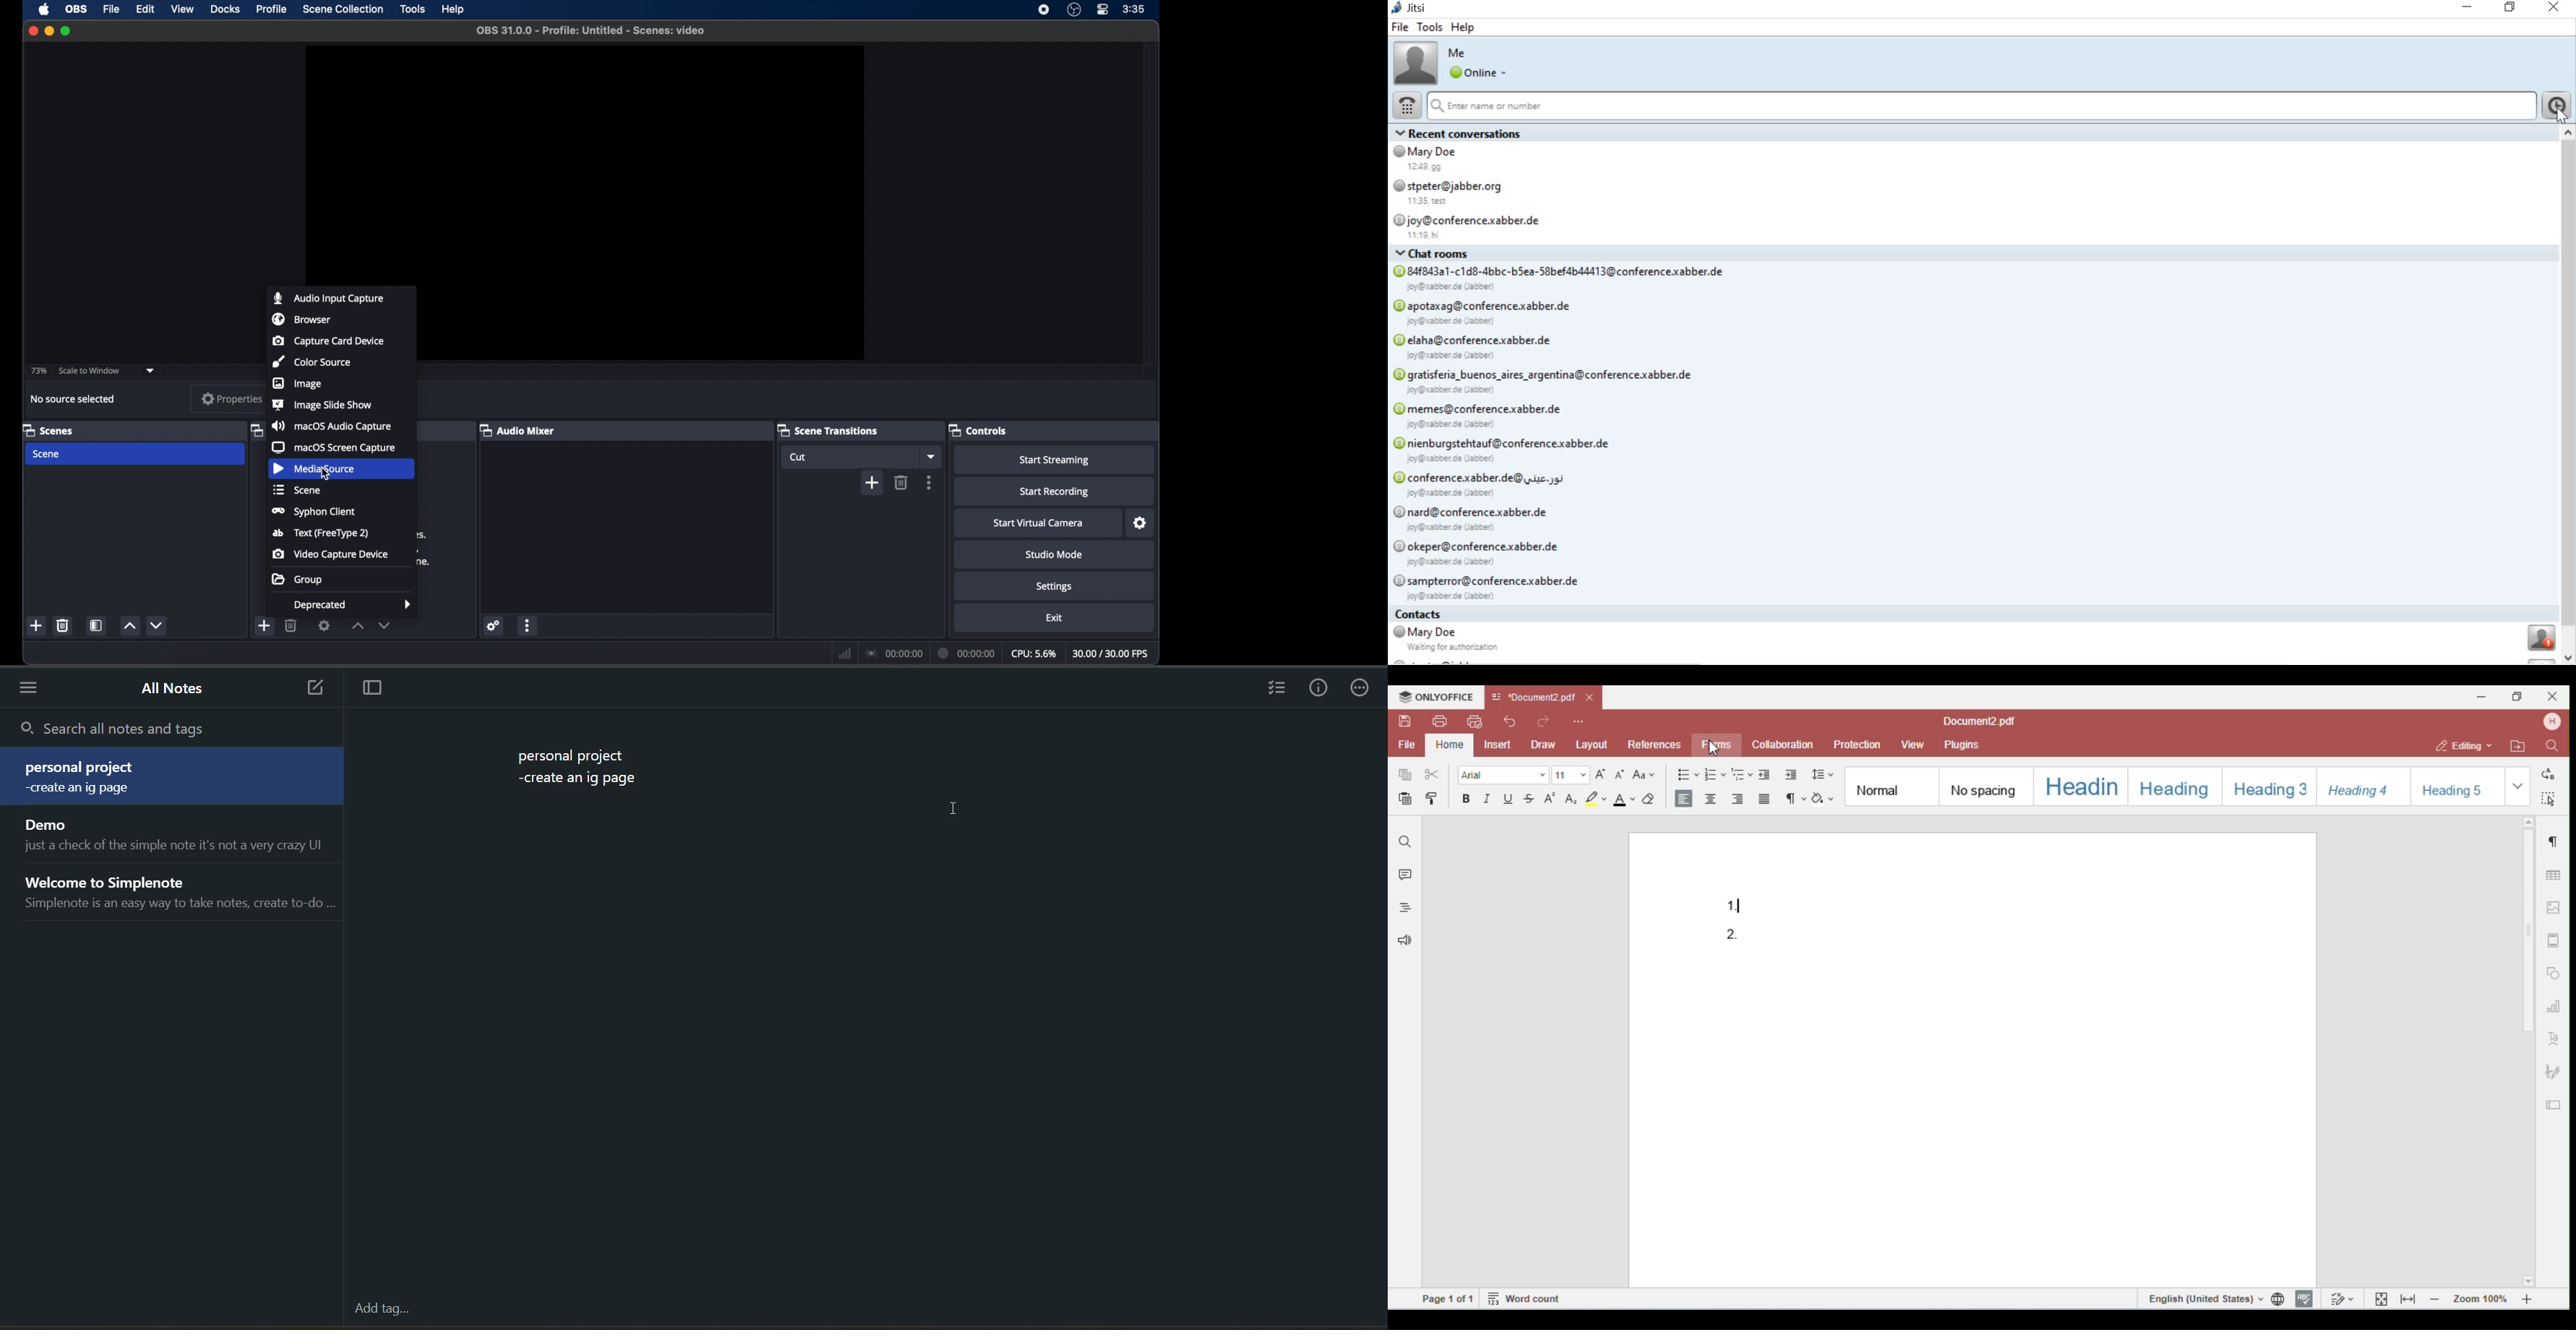 Image resolution: width=2576 pixels, height=1344 pixels. Describe the element at coordinates (1366, 690) in the screenshot. I see `actions` at that location.